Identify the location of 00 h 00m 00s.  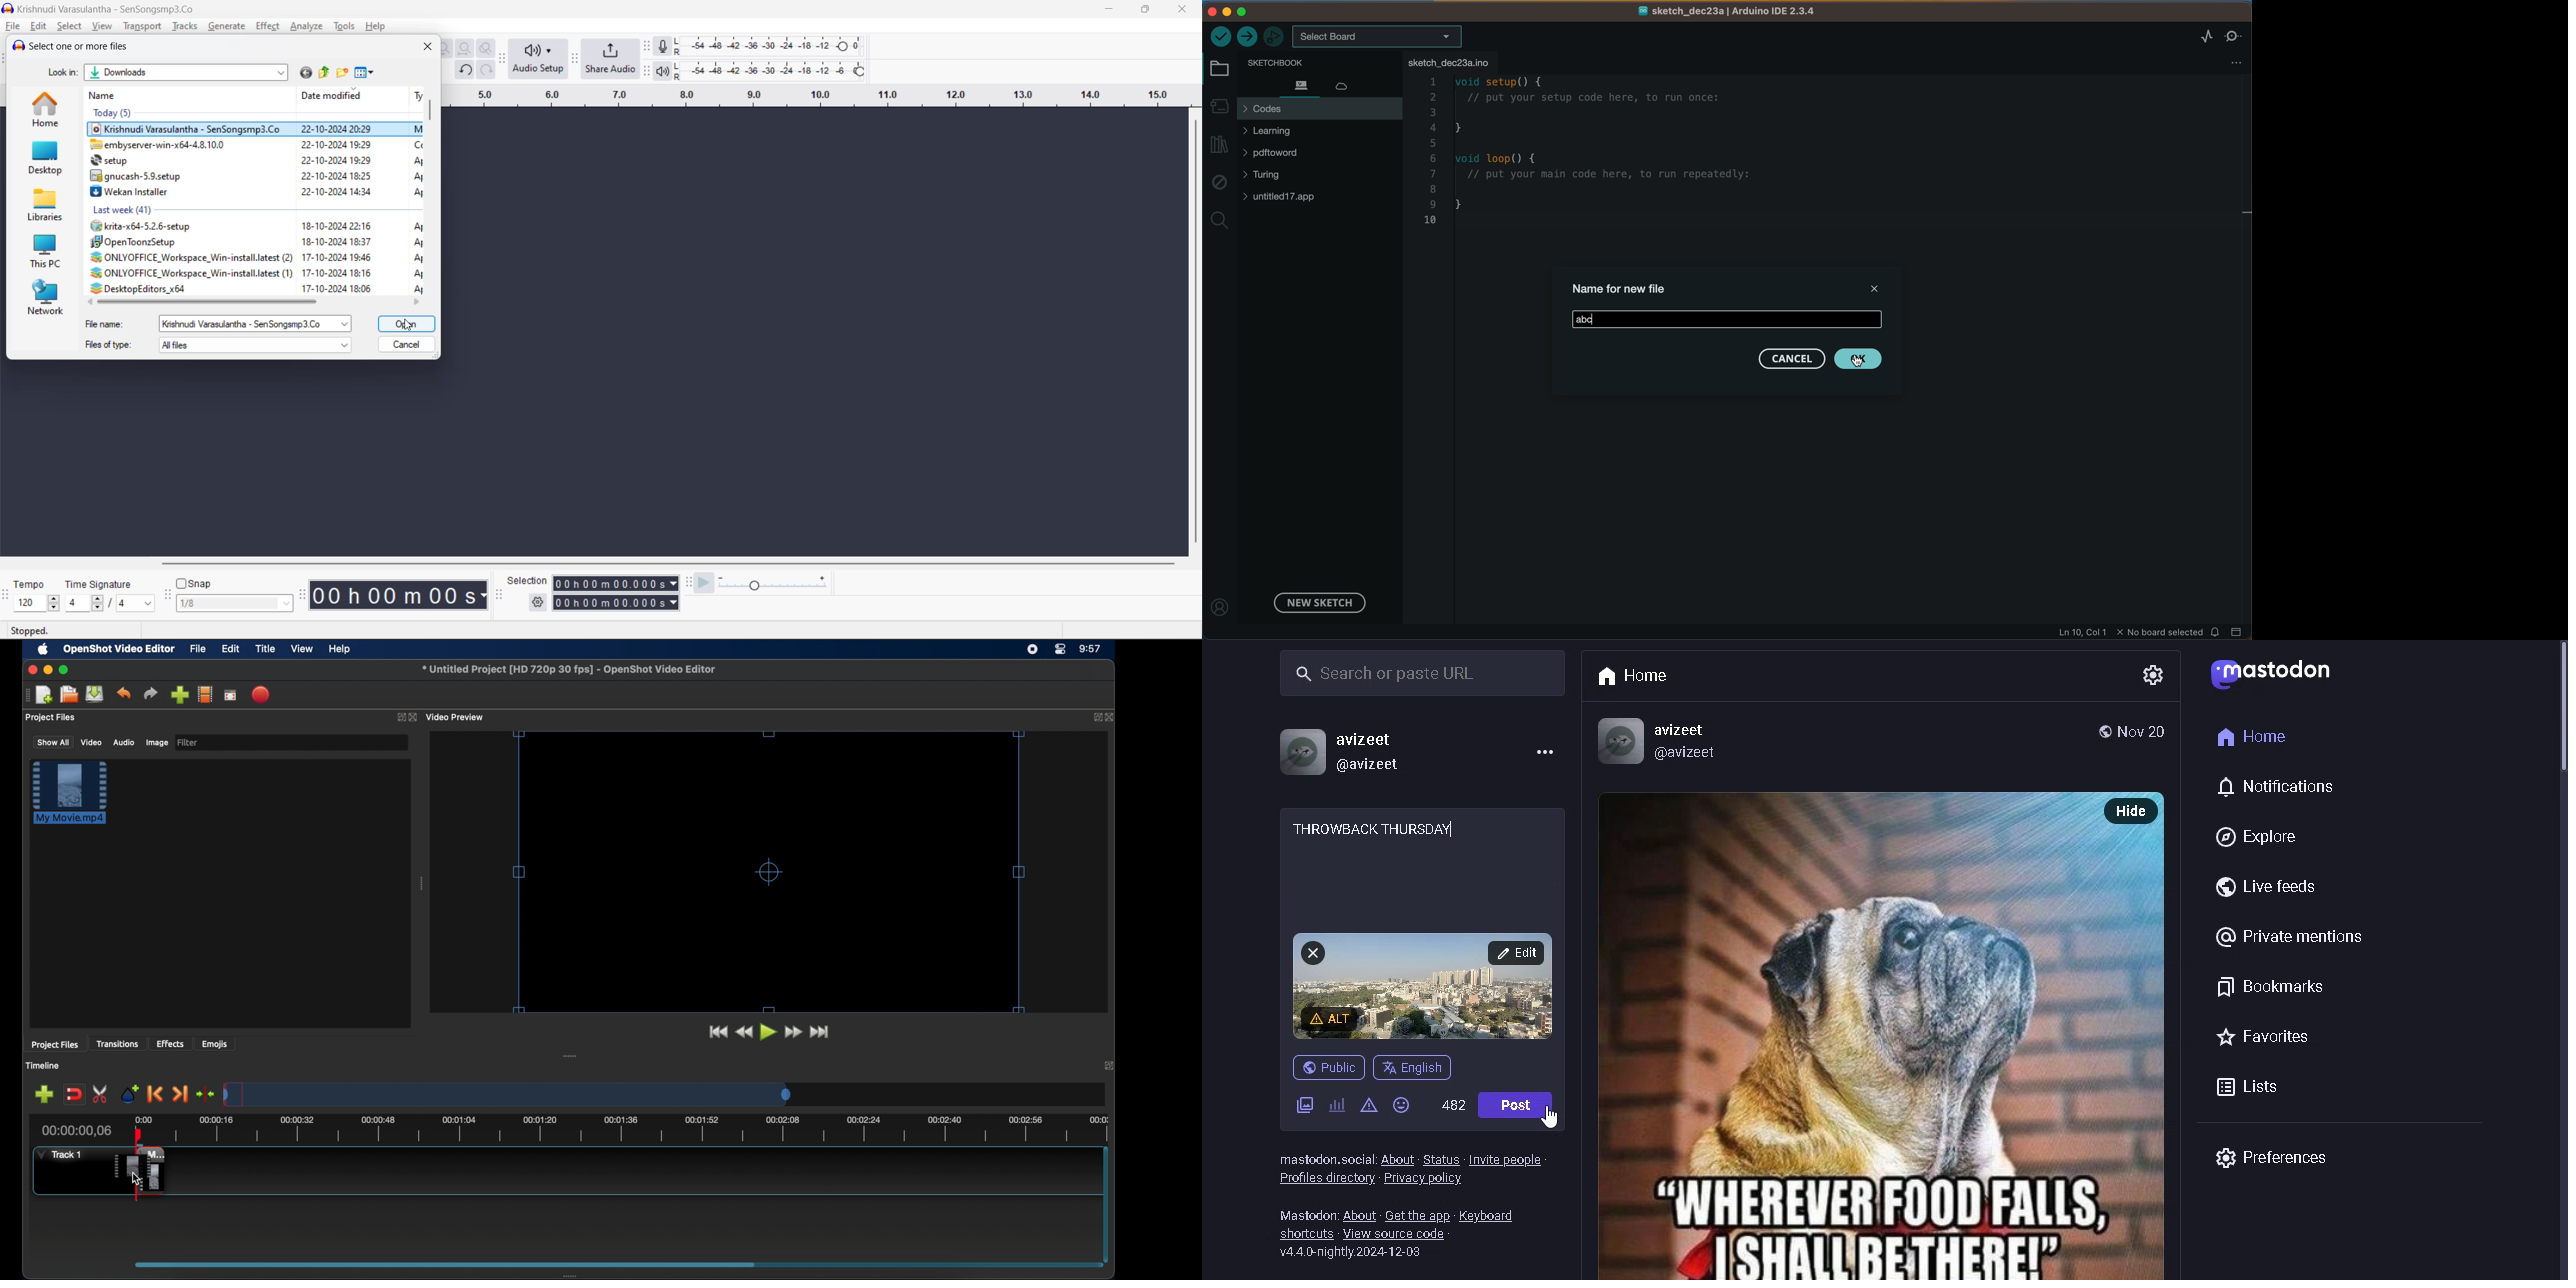
(401, 596).